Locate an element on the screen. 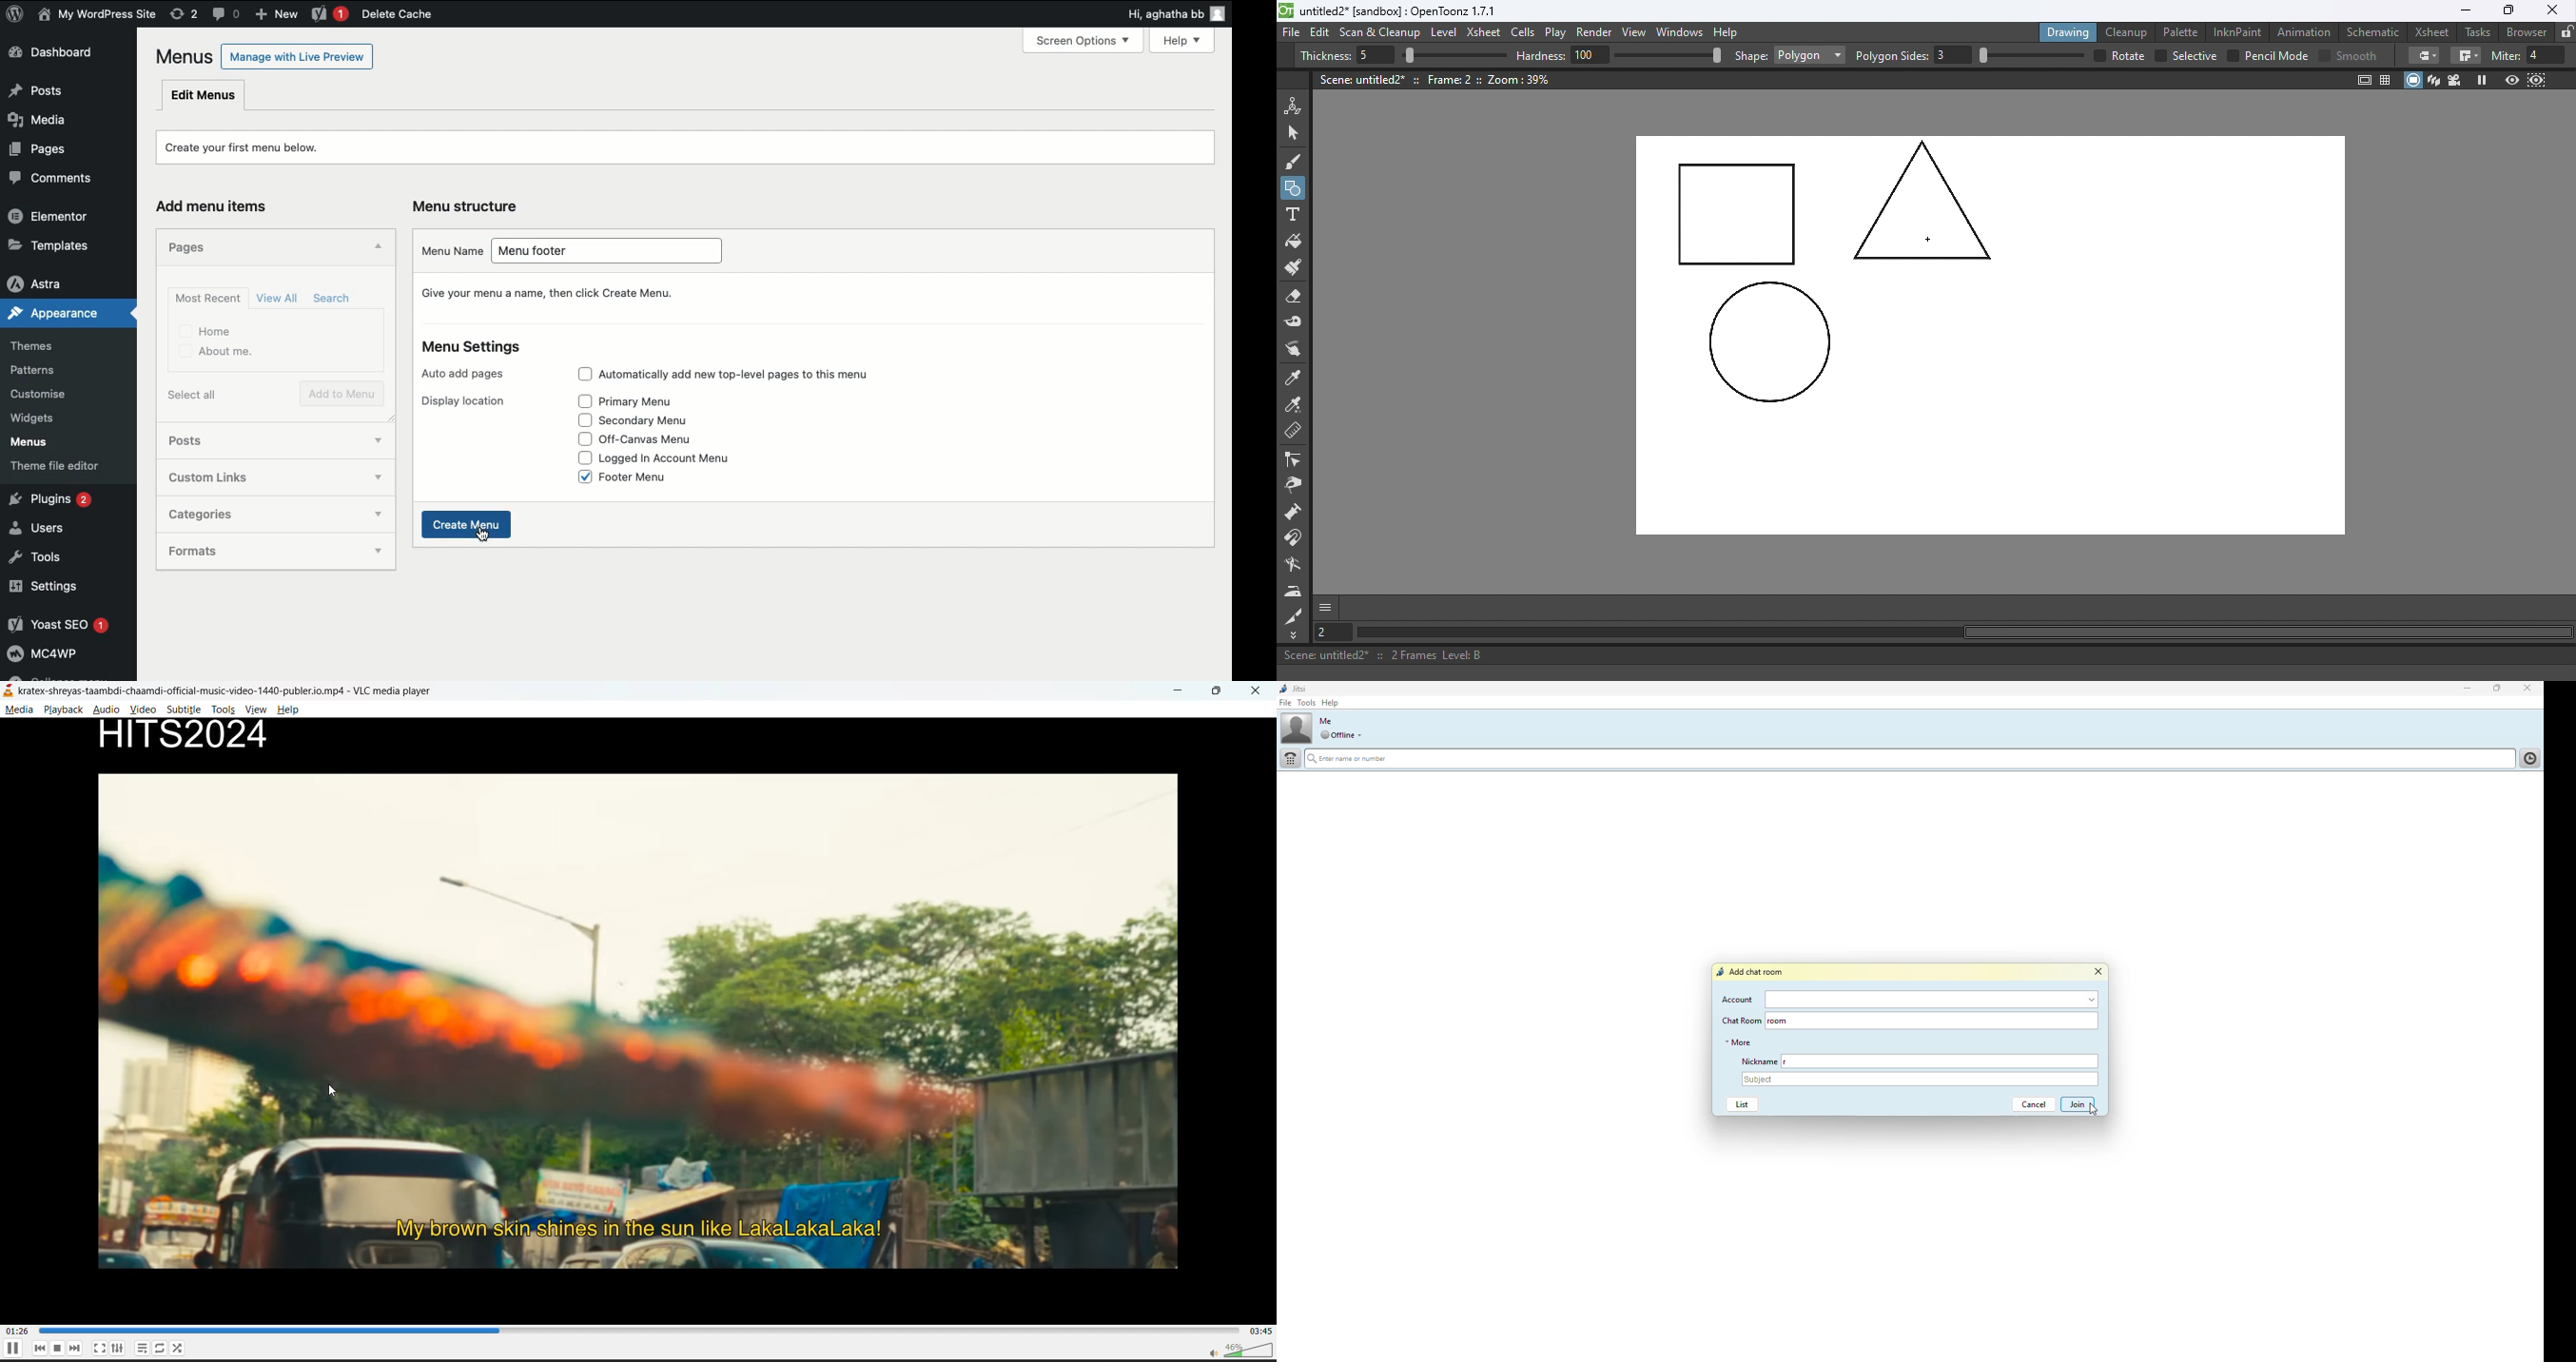 This screenshot has height=1372, width=2576. Off-canvas menu is located at coordinates (658, 438).